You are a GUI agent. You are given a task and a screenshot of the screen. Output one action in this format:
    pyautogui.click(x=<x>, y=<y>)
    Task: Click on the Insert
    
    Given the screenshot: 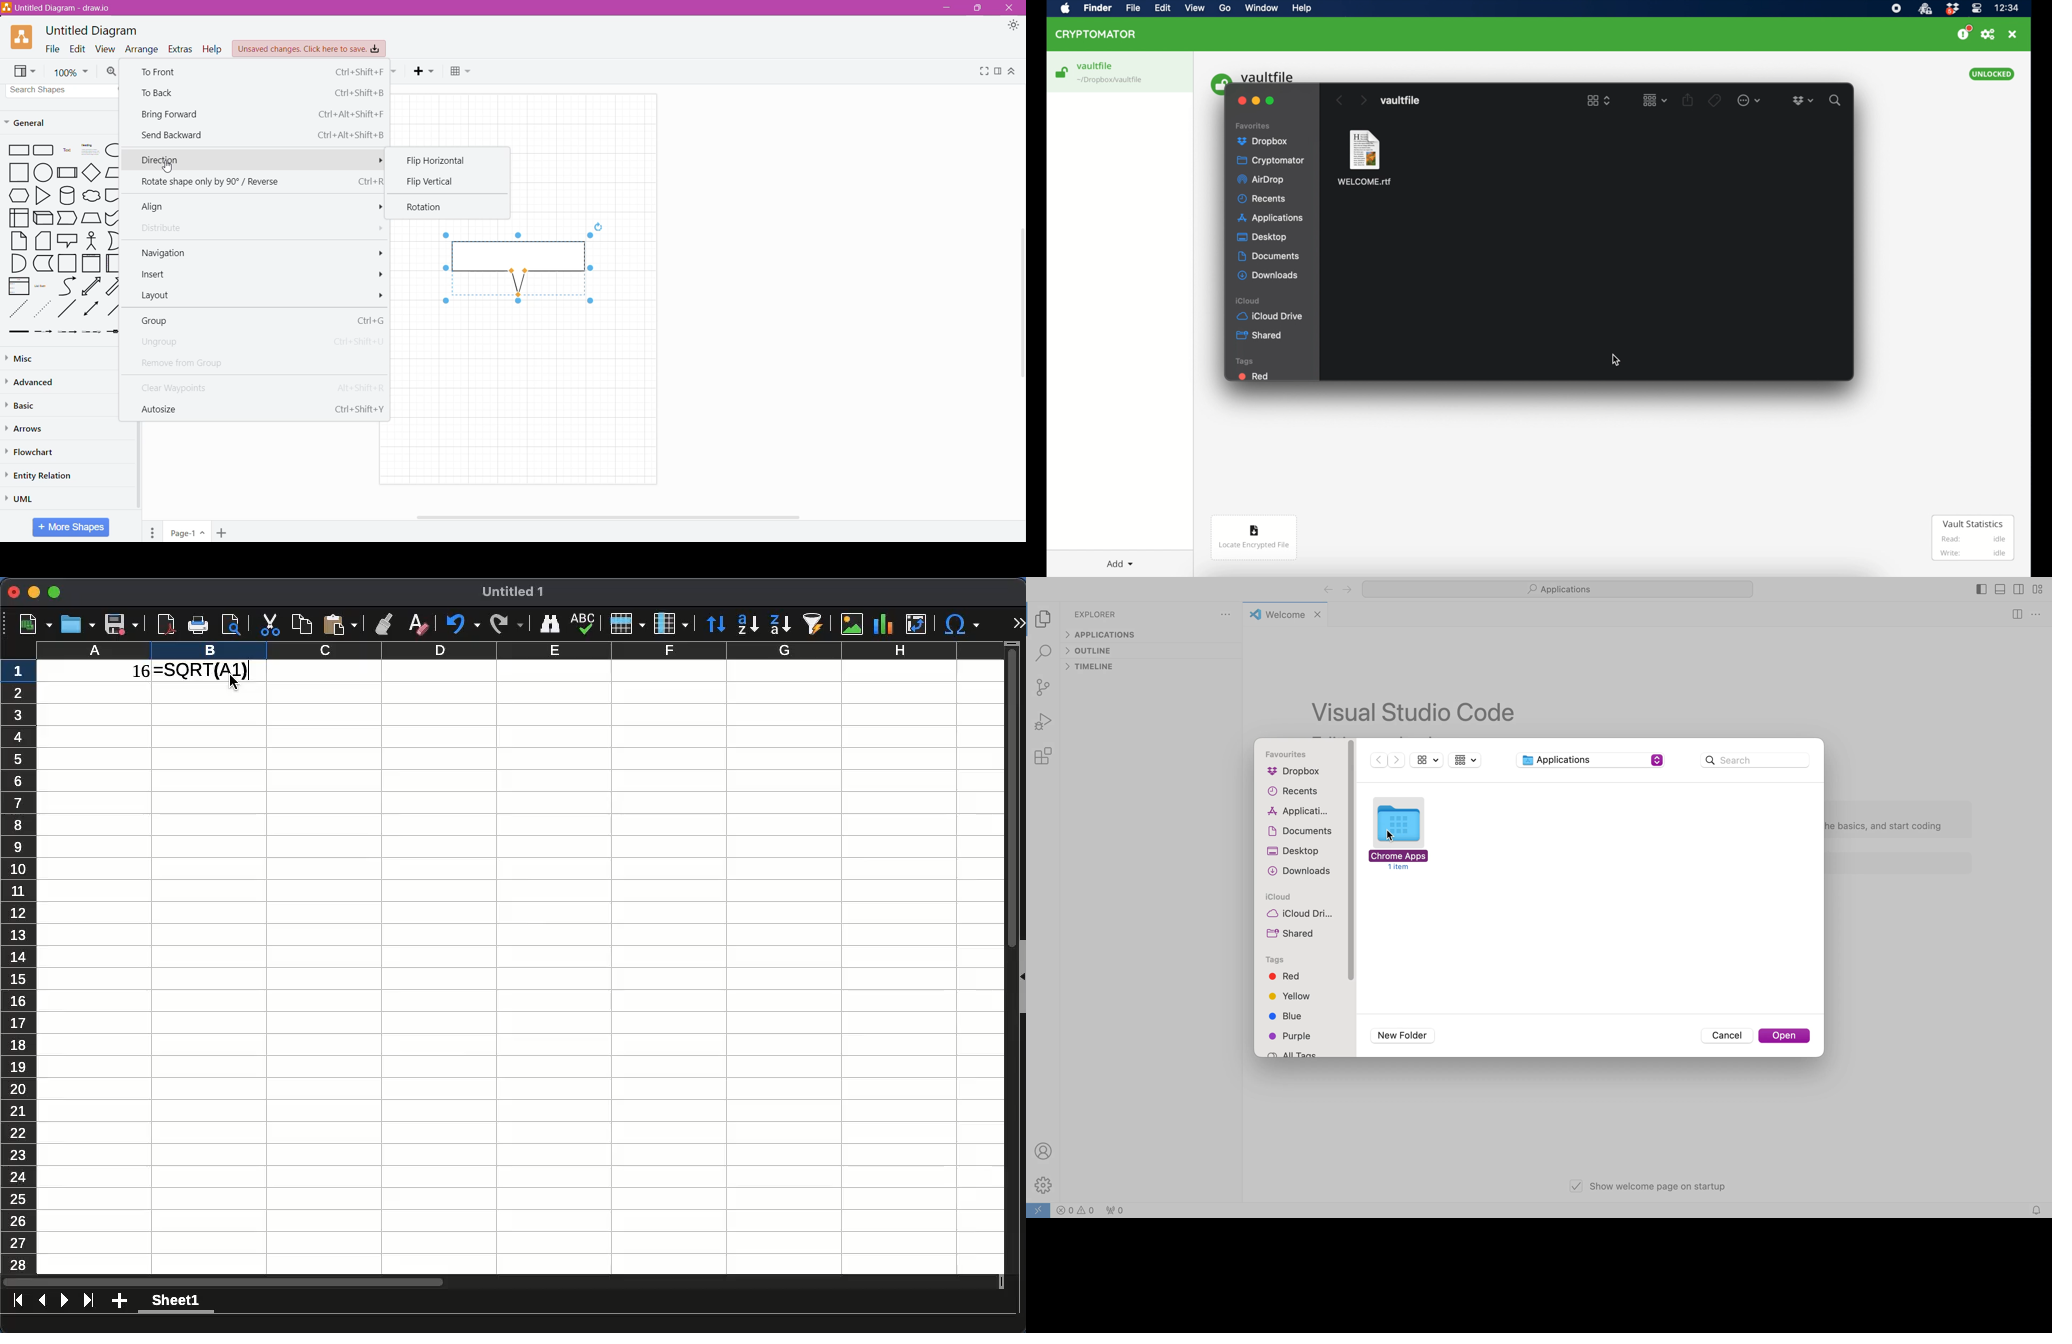 What is the action you would take?
    pyautogui.click(x=158, y=276)
    